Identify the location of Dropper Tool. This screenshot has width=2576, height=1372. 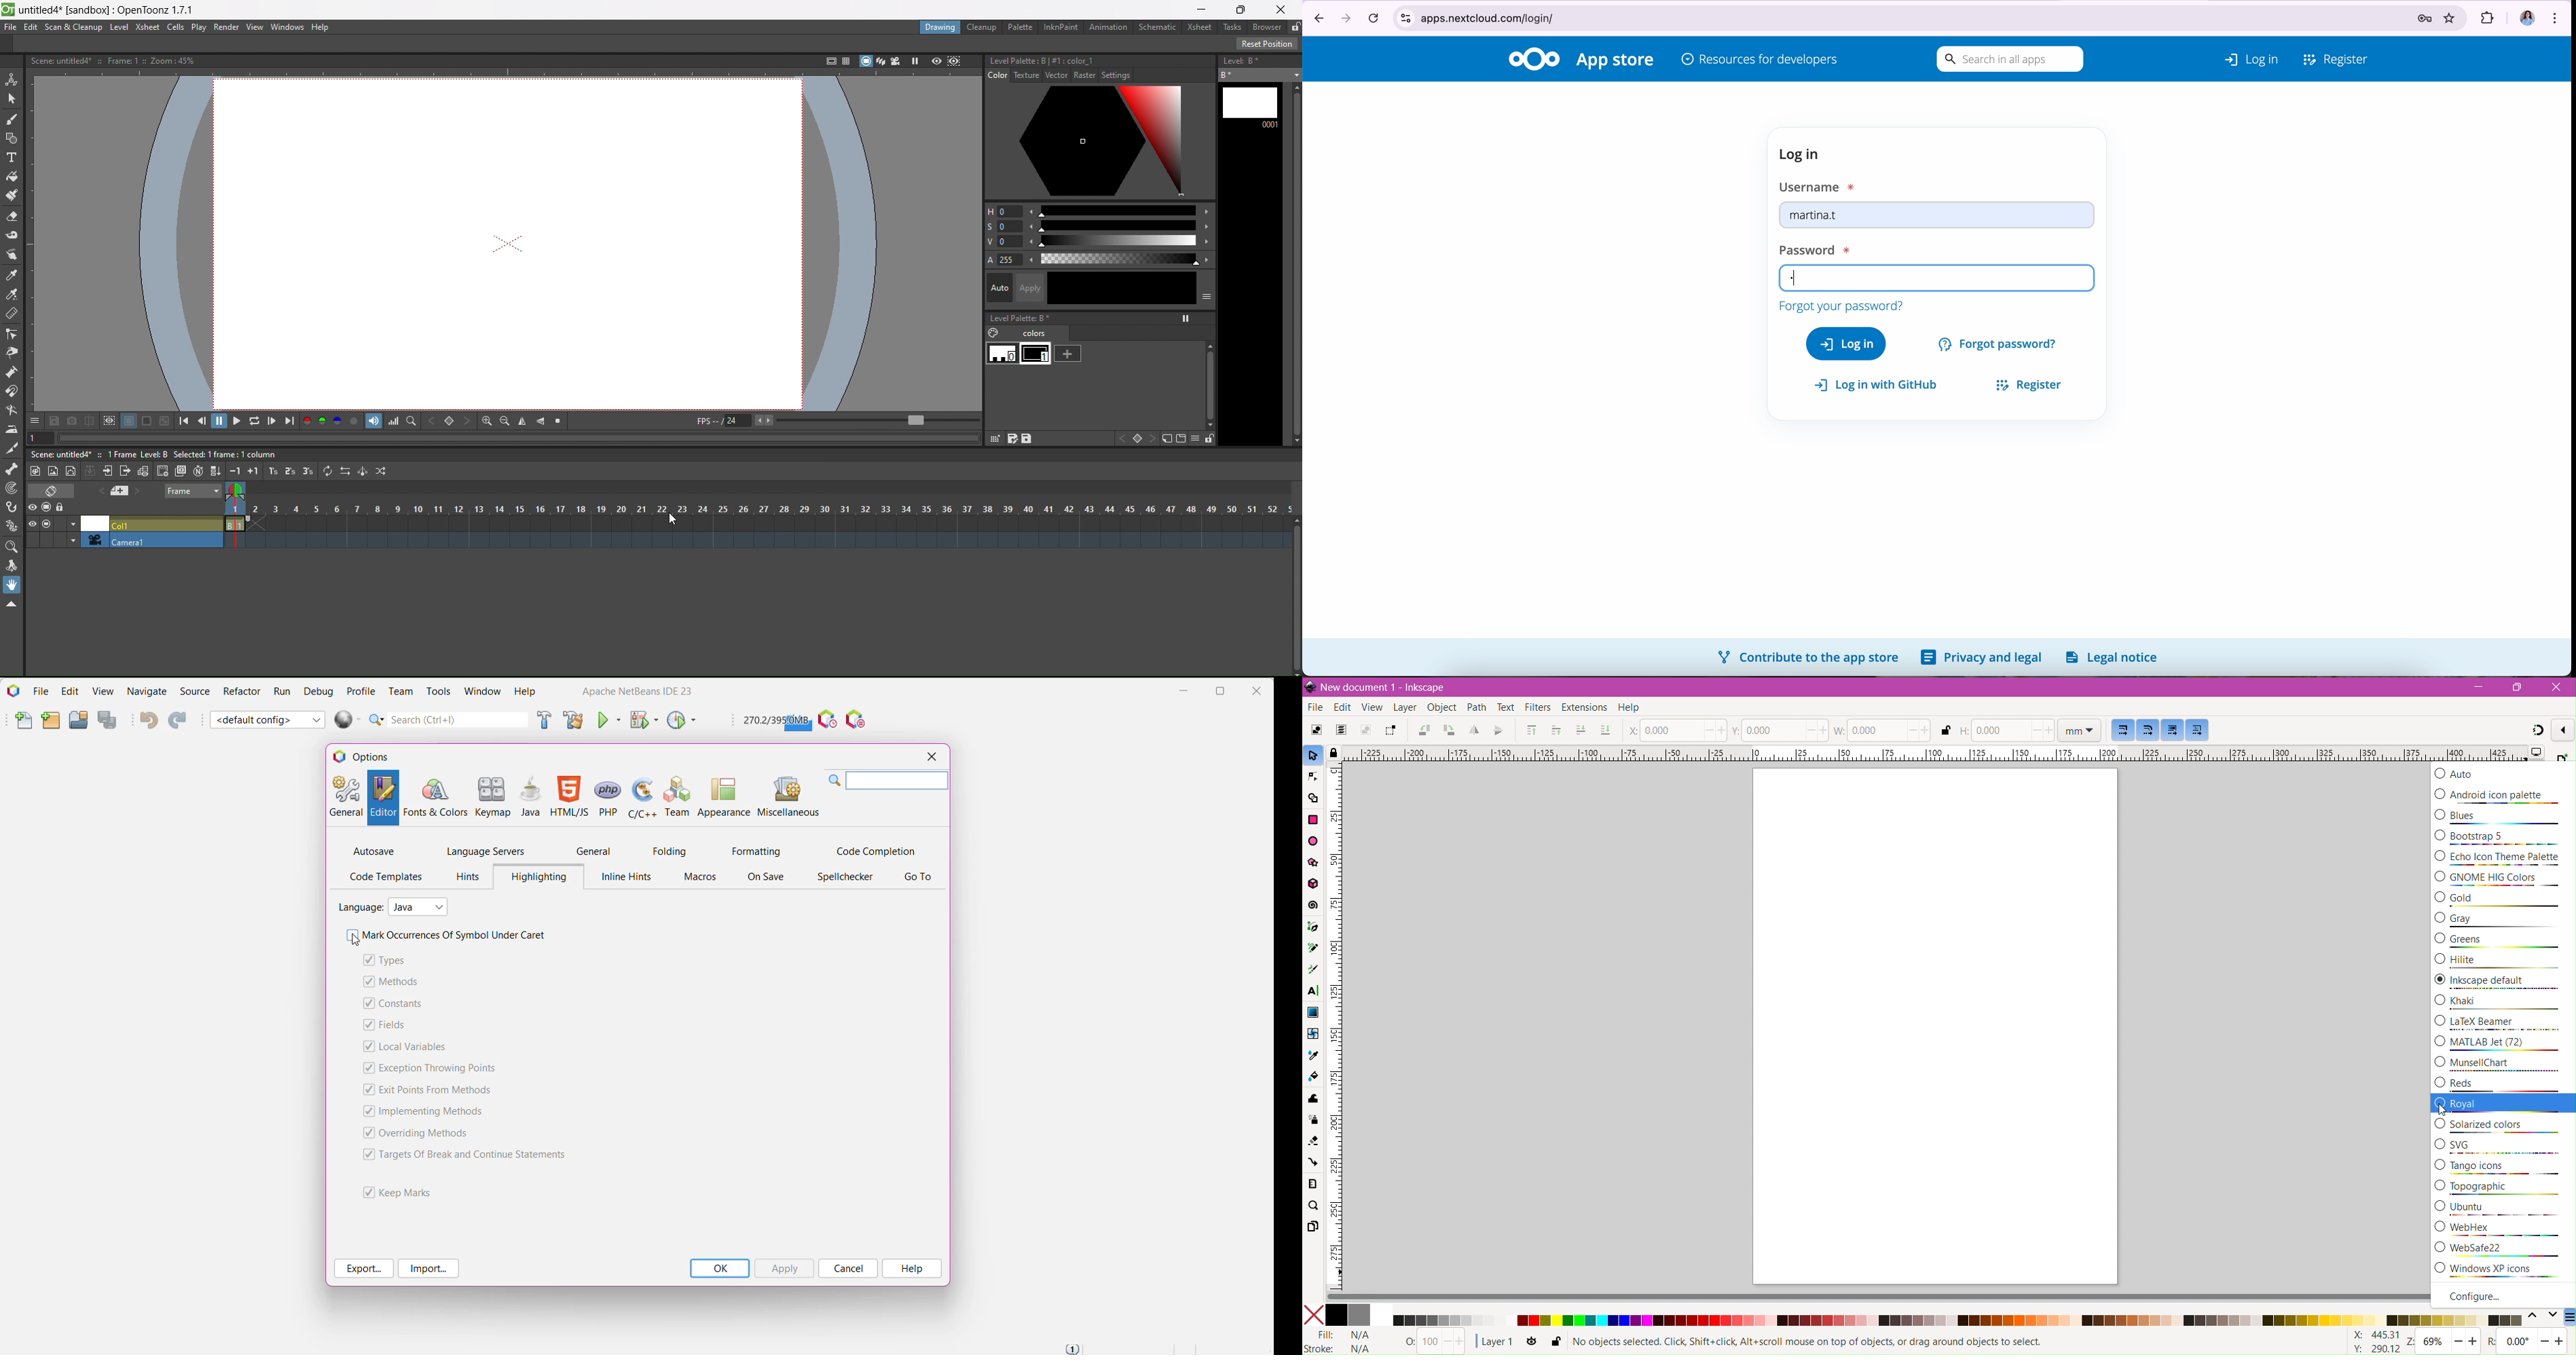
(1312, 1055).